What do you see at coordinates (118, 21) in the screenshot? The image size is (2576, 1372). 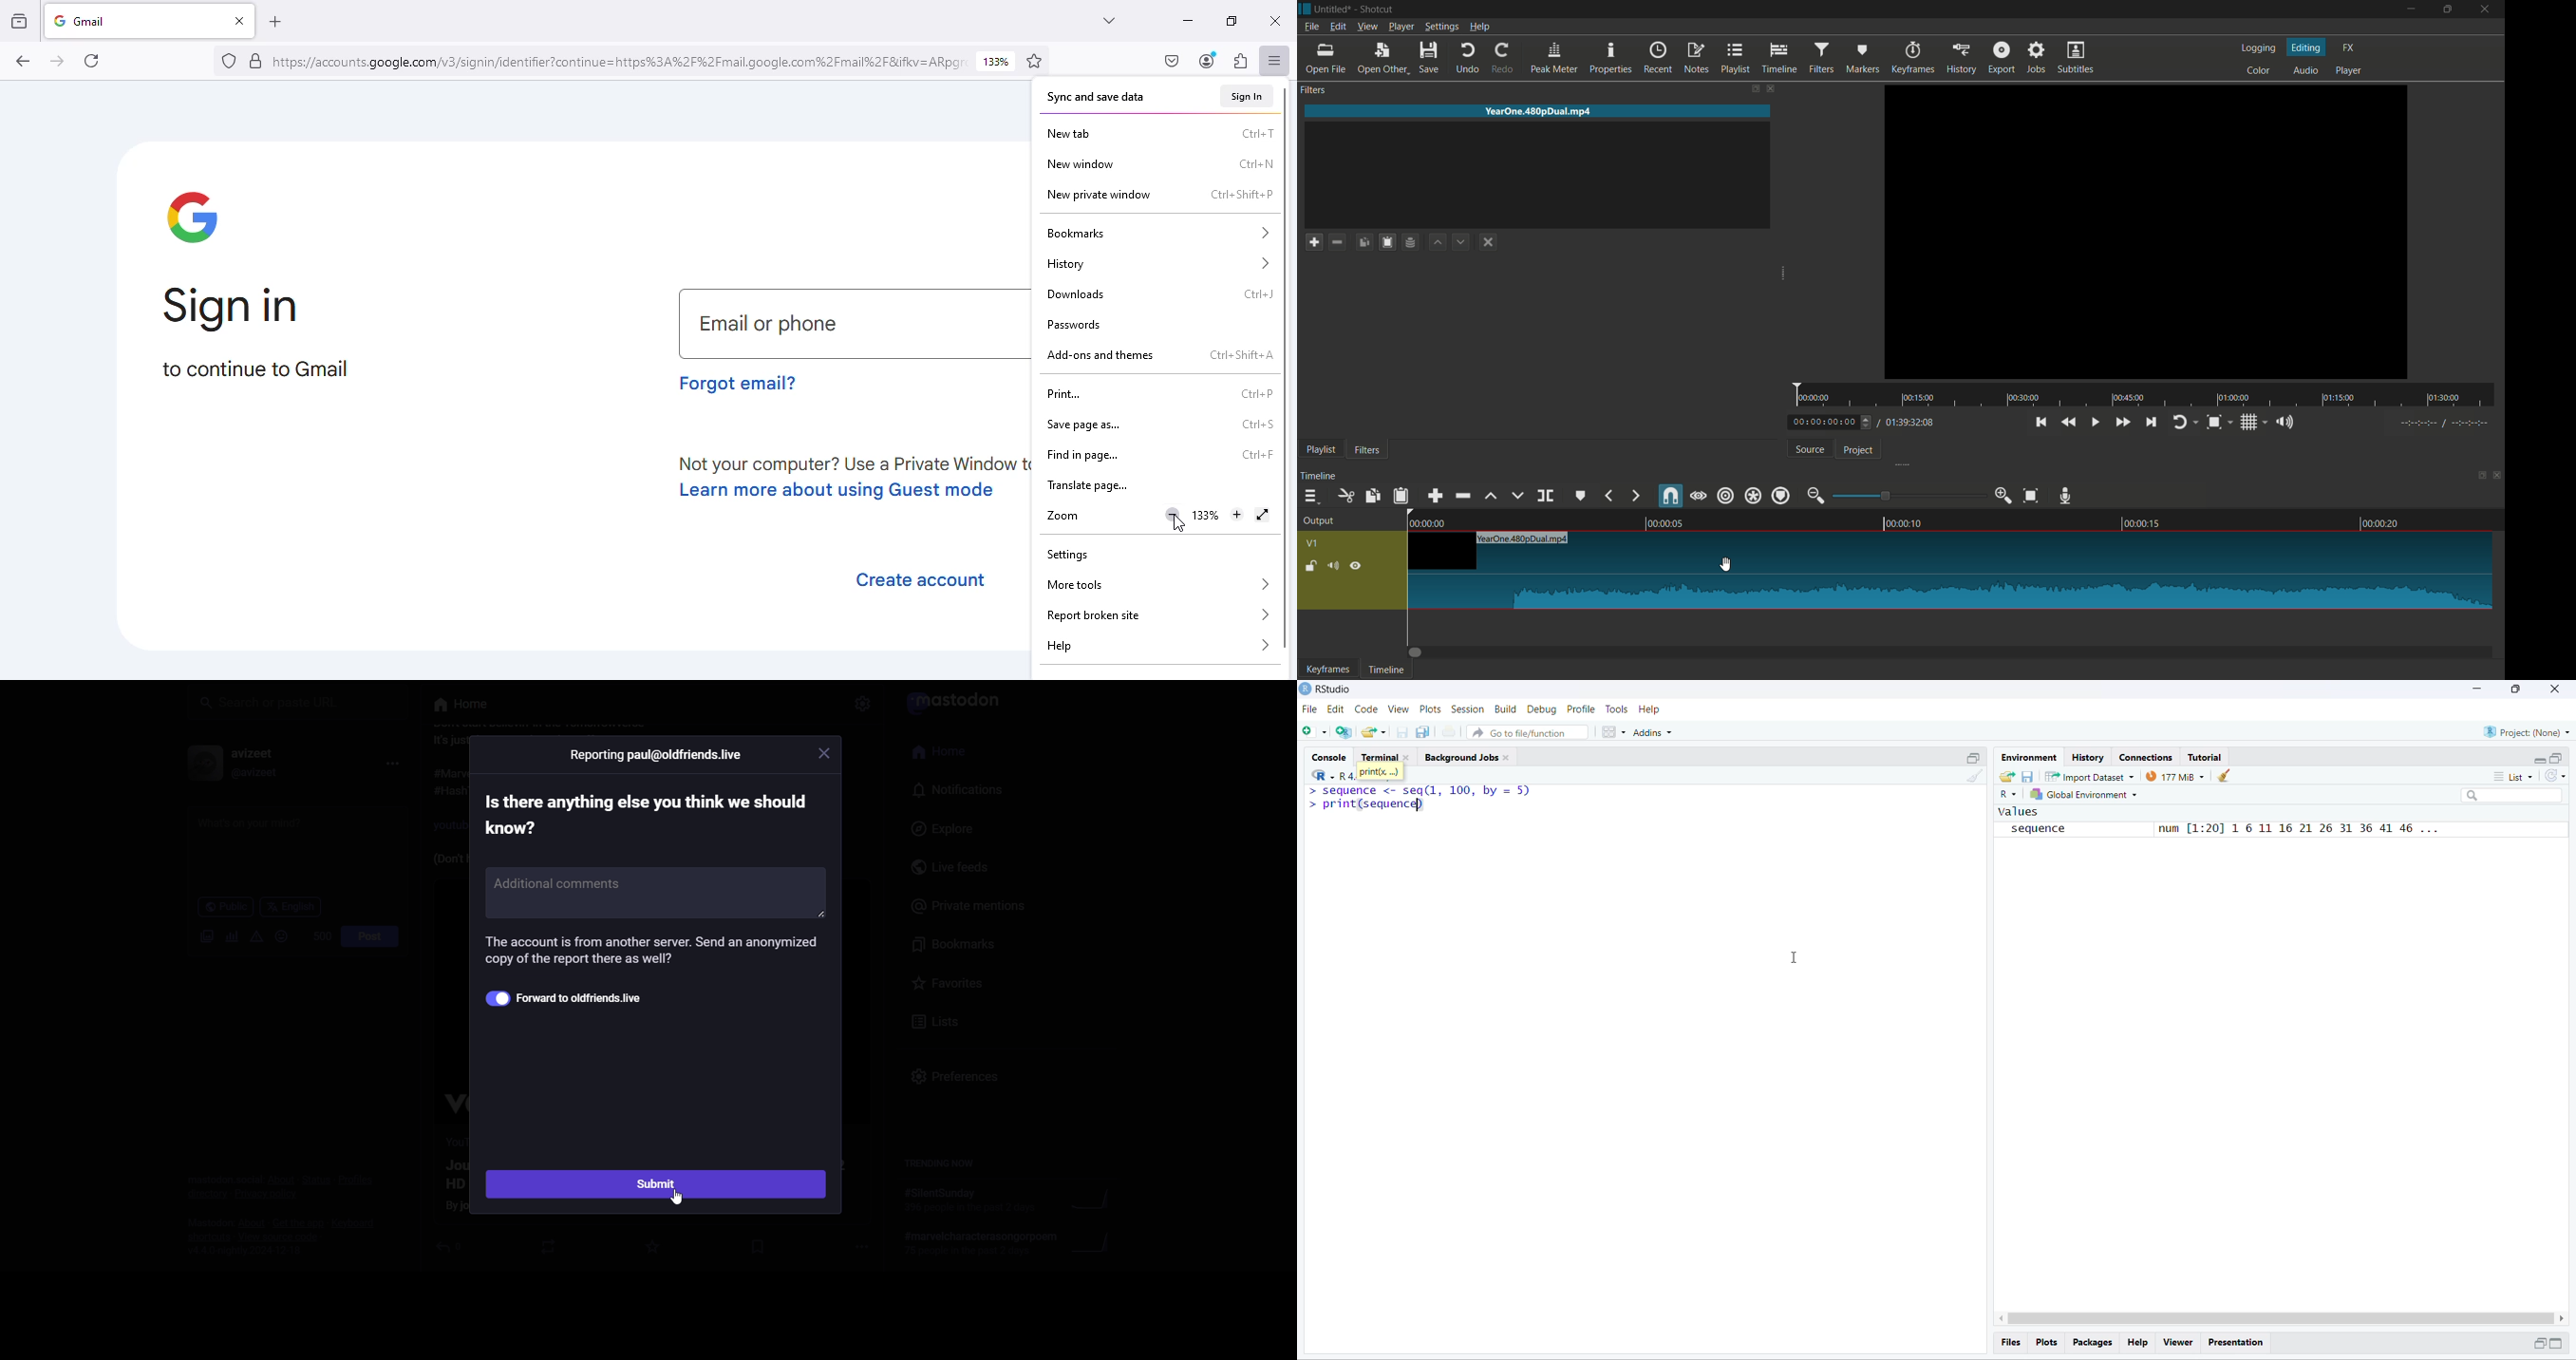 I see `gmail` at bounding box center [118, 21].